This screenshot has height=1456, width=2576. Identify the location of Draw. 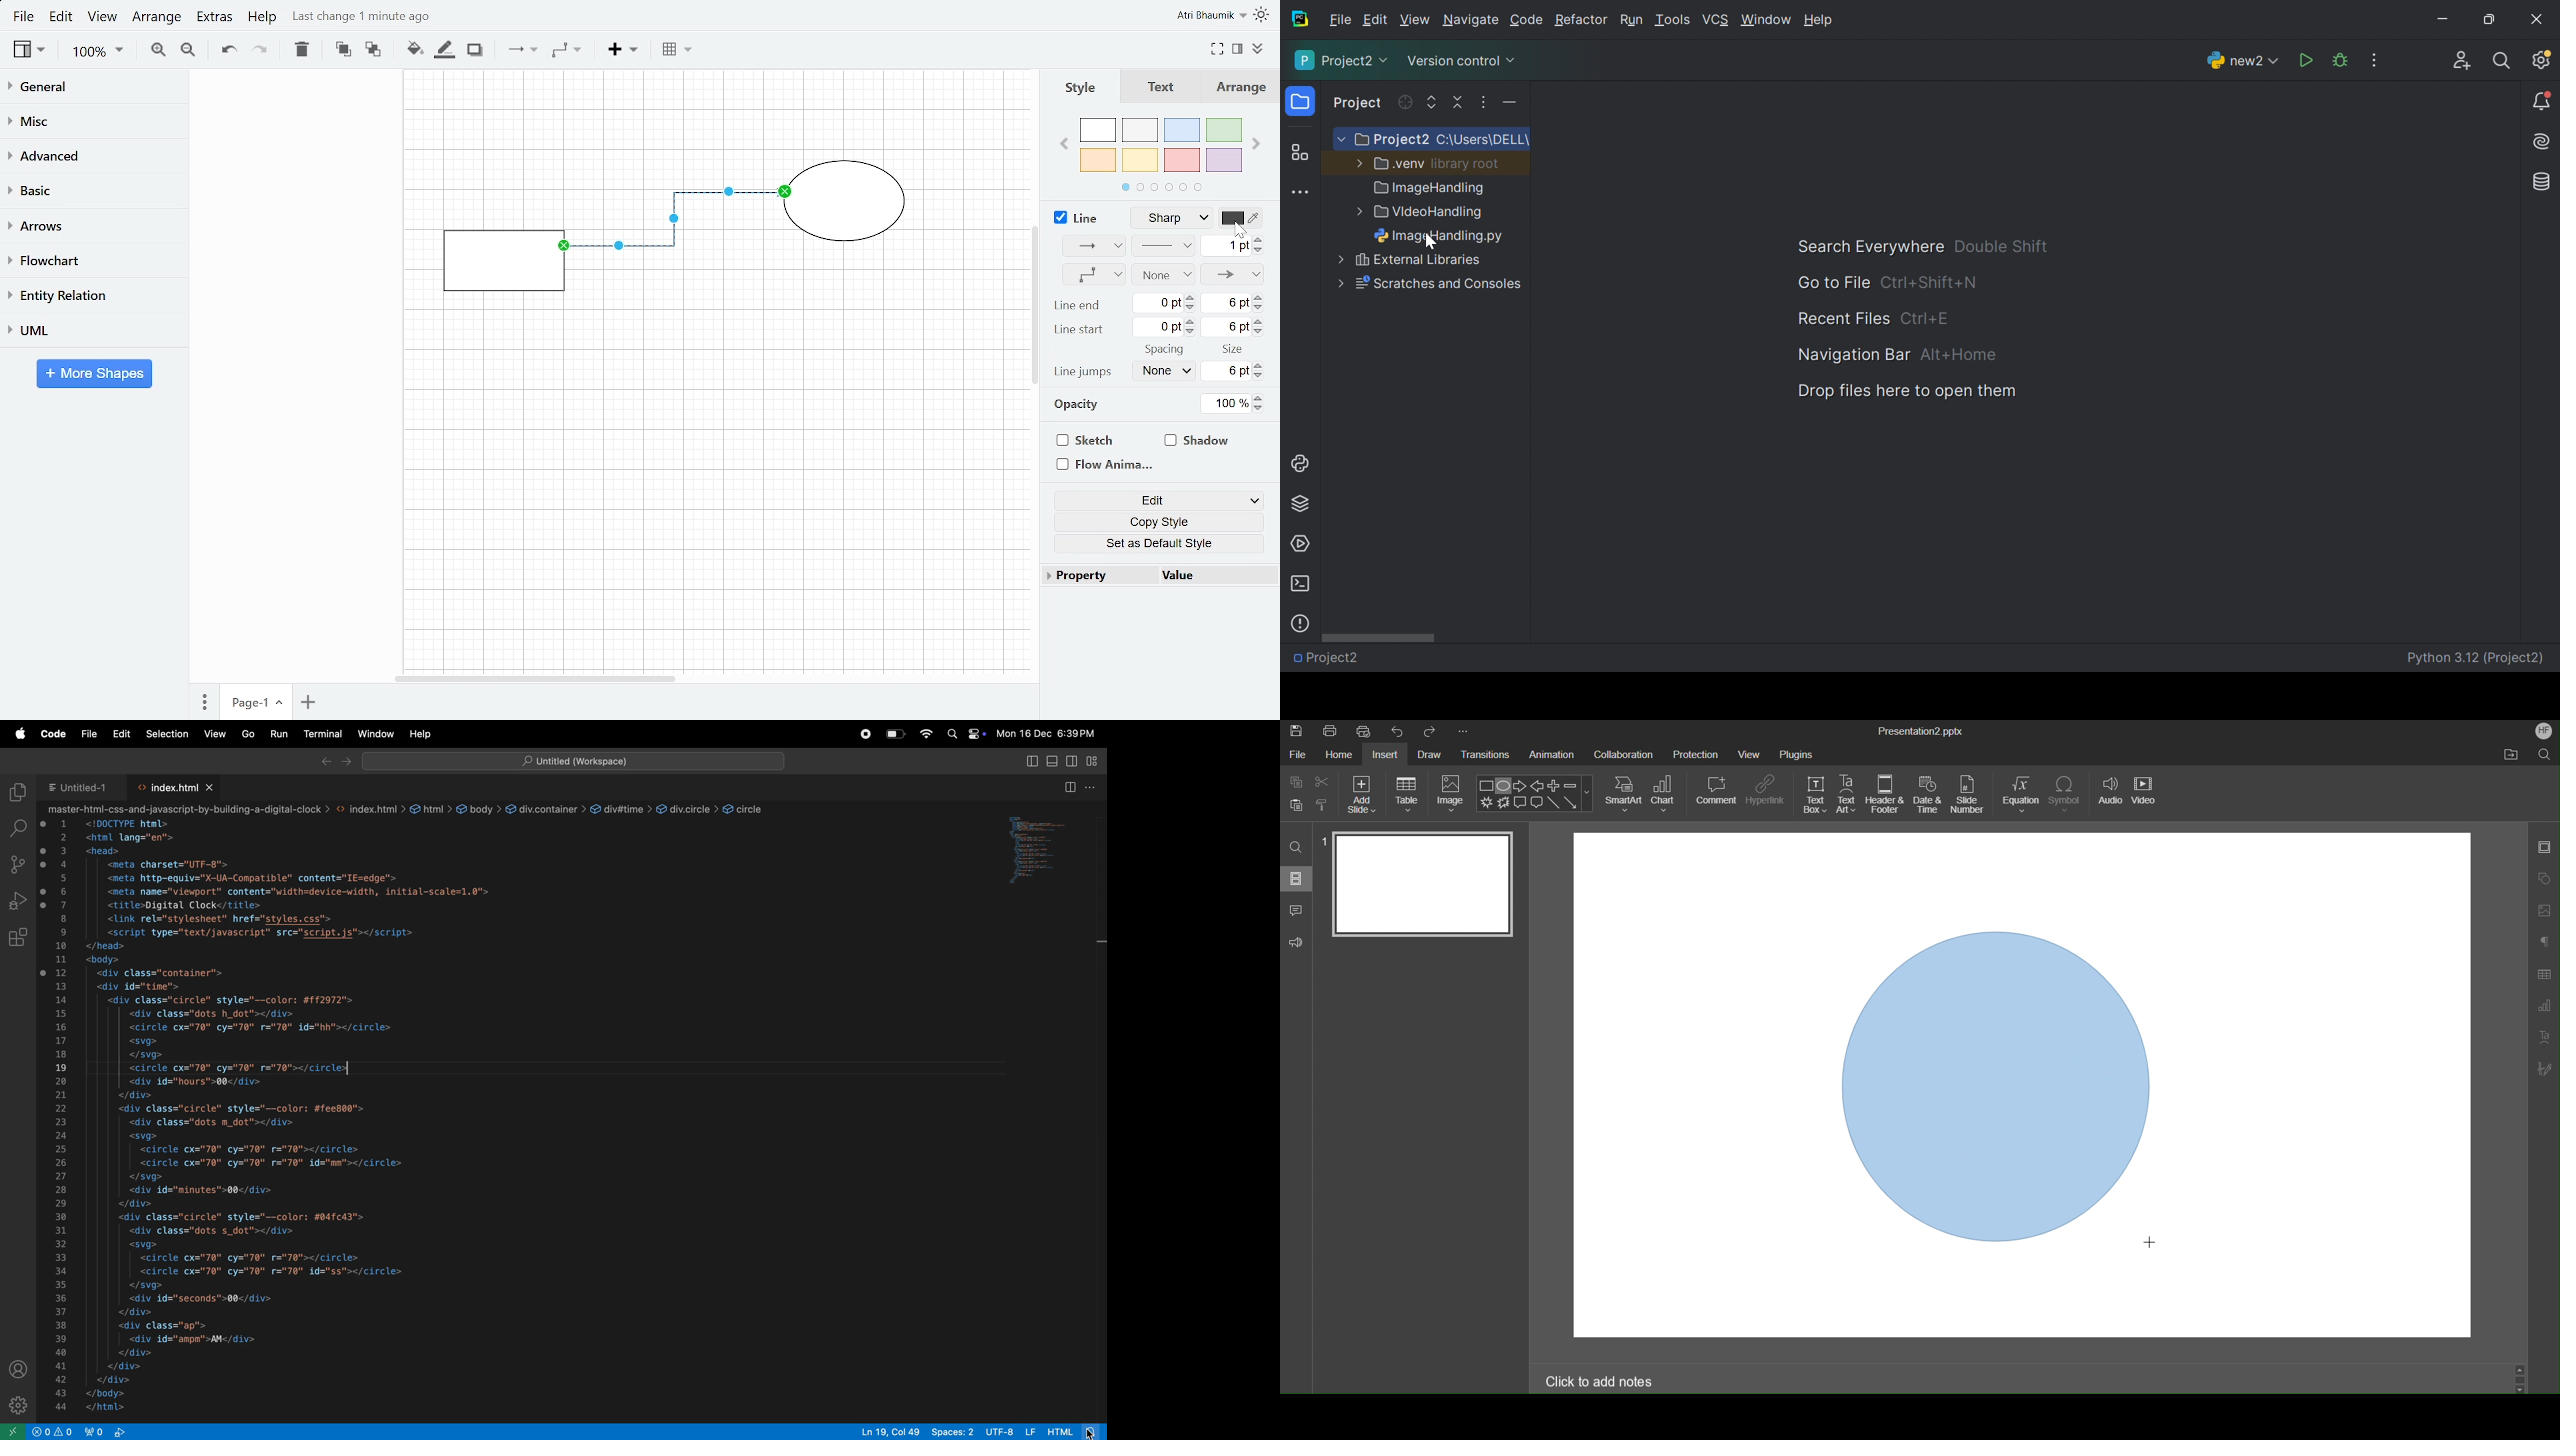
(1432, 755).